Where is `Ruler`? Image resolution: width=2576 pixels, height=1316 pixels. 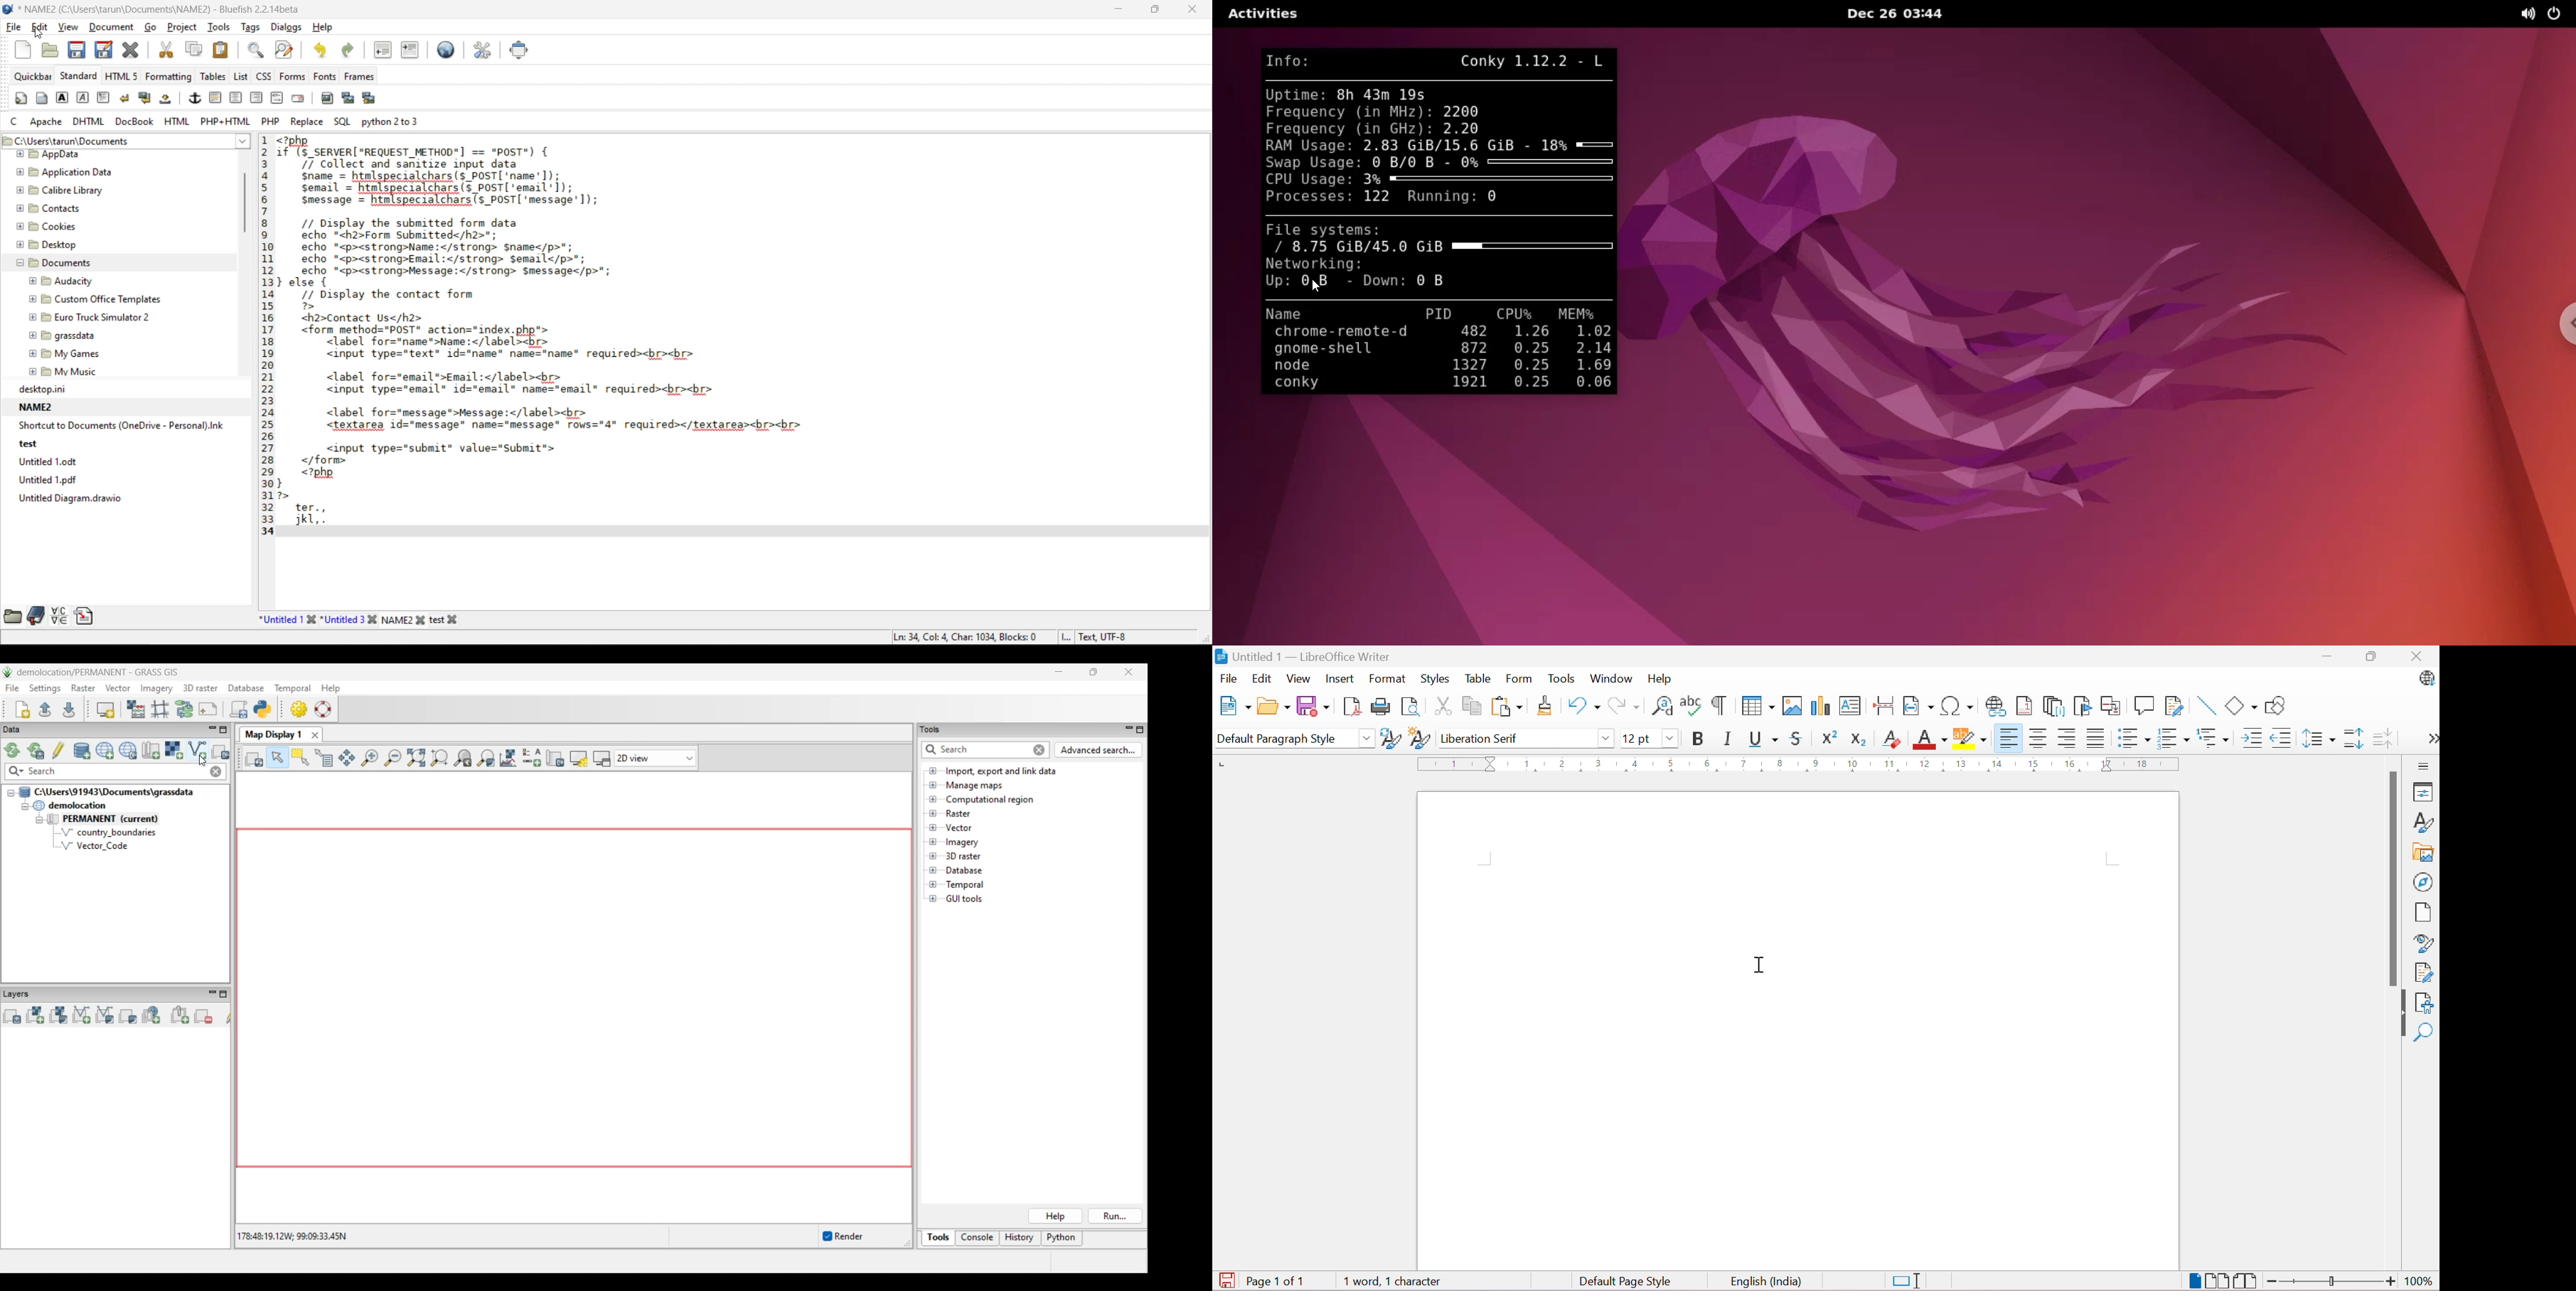
Ruler is located at coordinates (1800, 764).